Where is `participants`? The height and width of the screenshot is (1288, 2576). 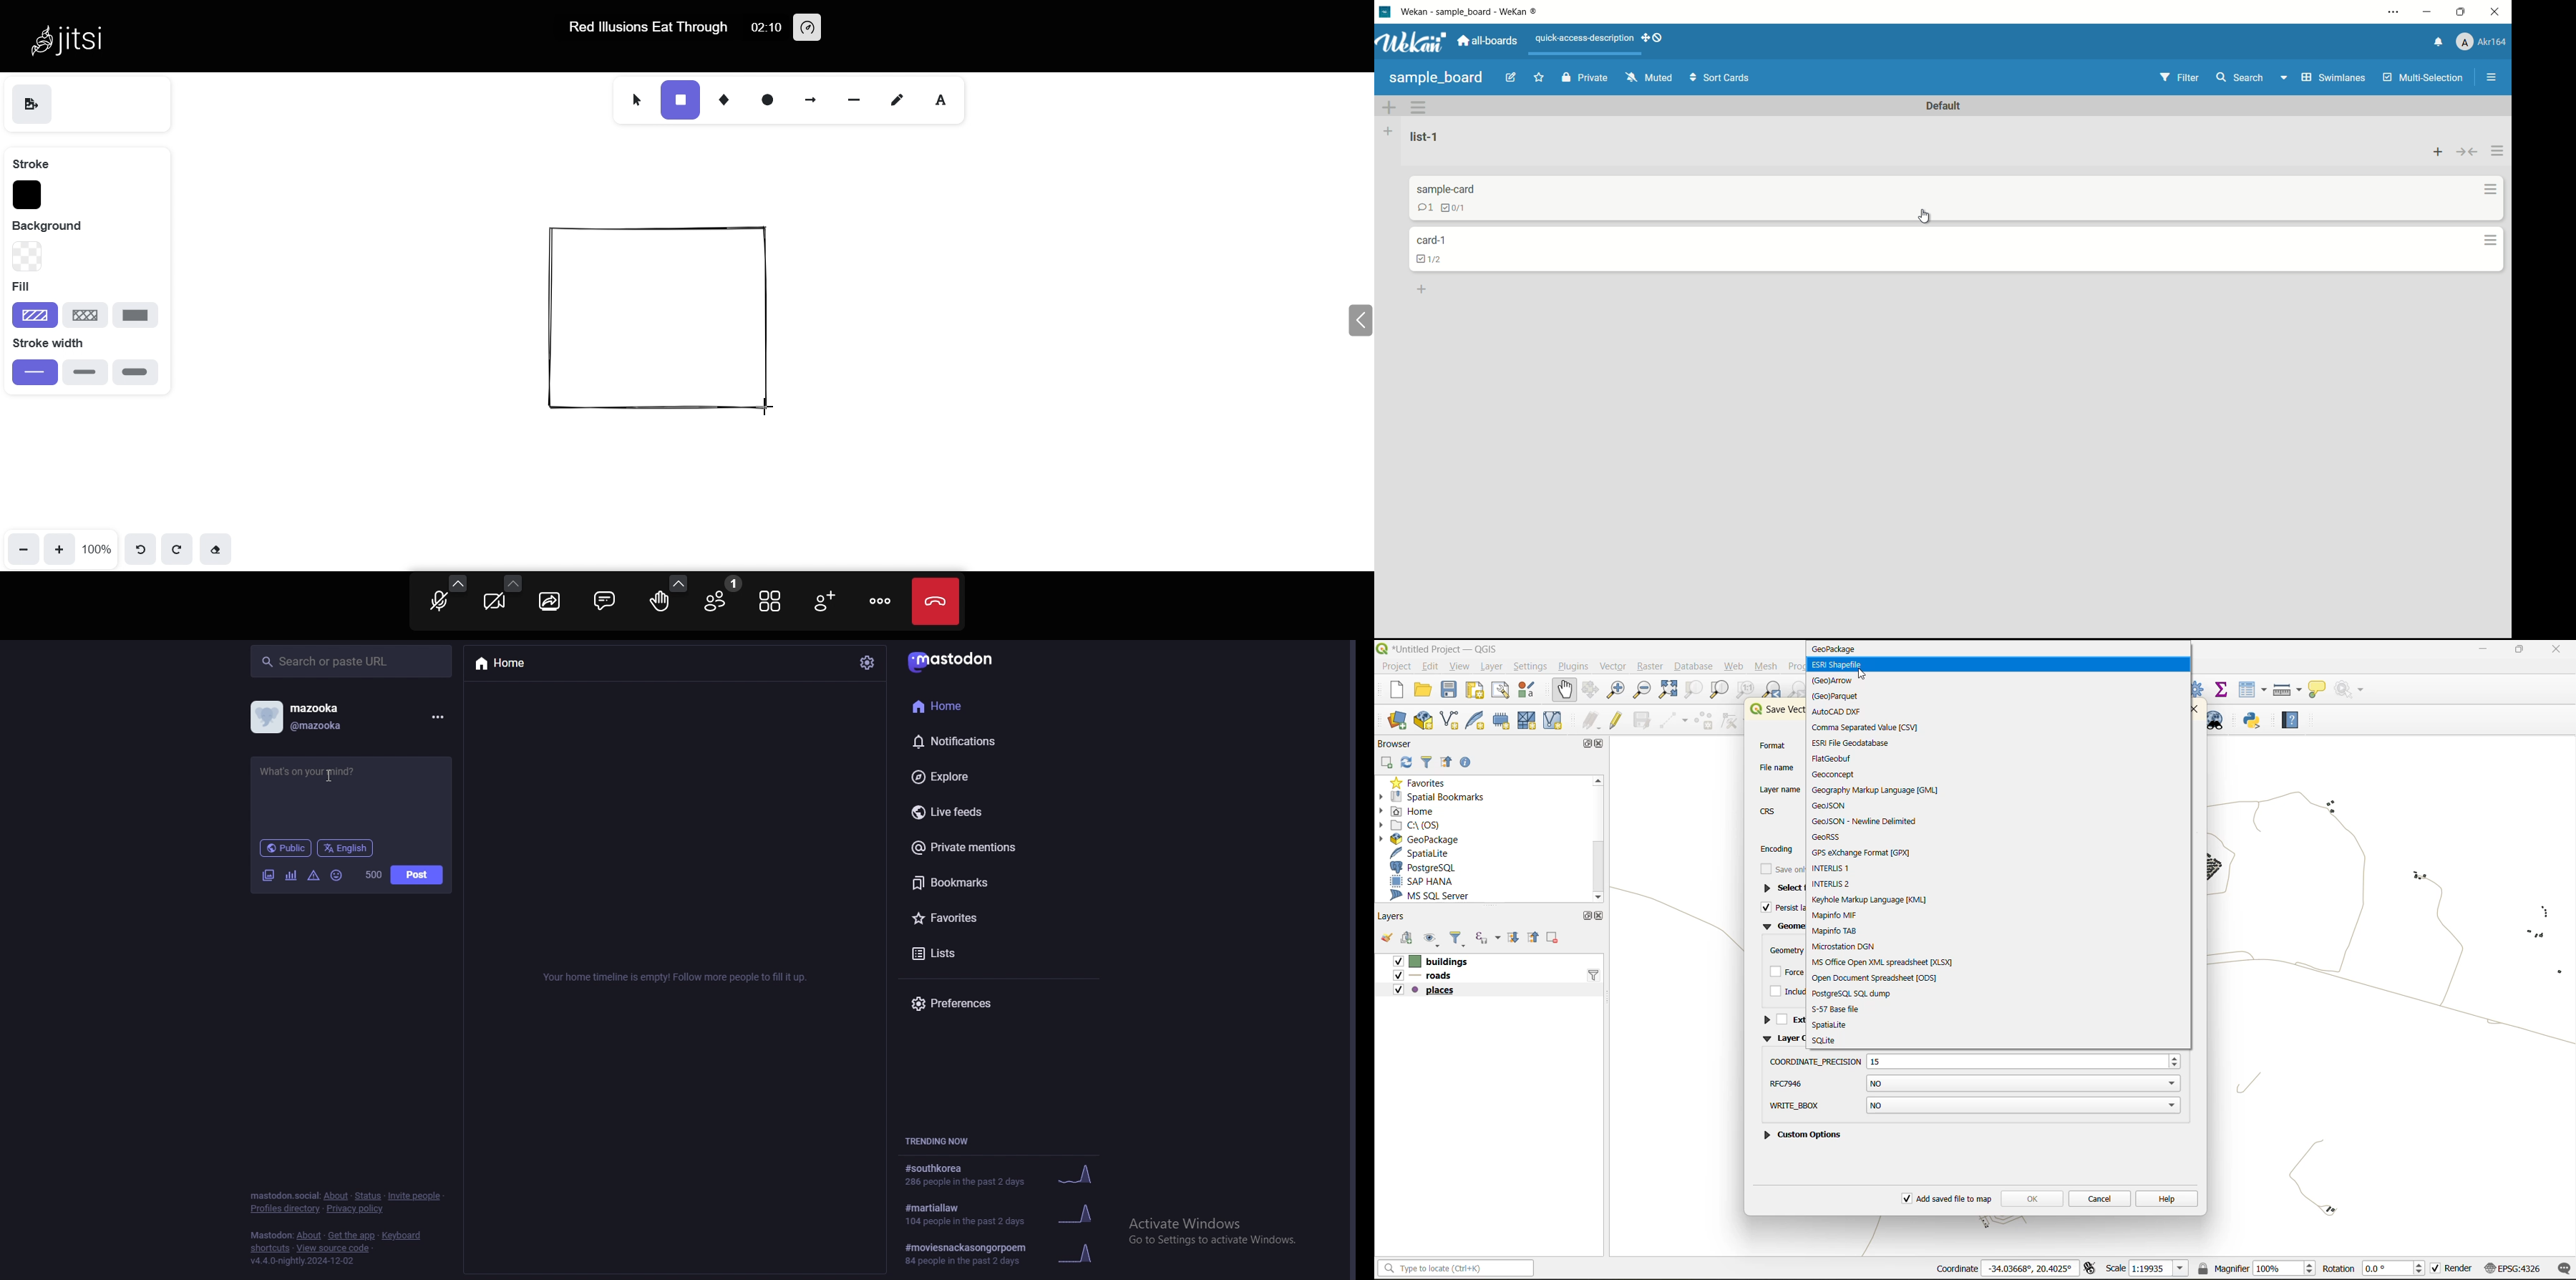
participants is located at coordinates (717, 597).